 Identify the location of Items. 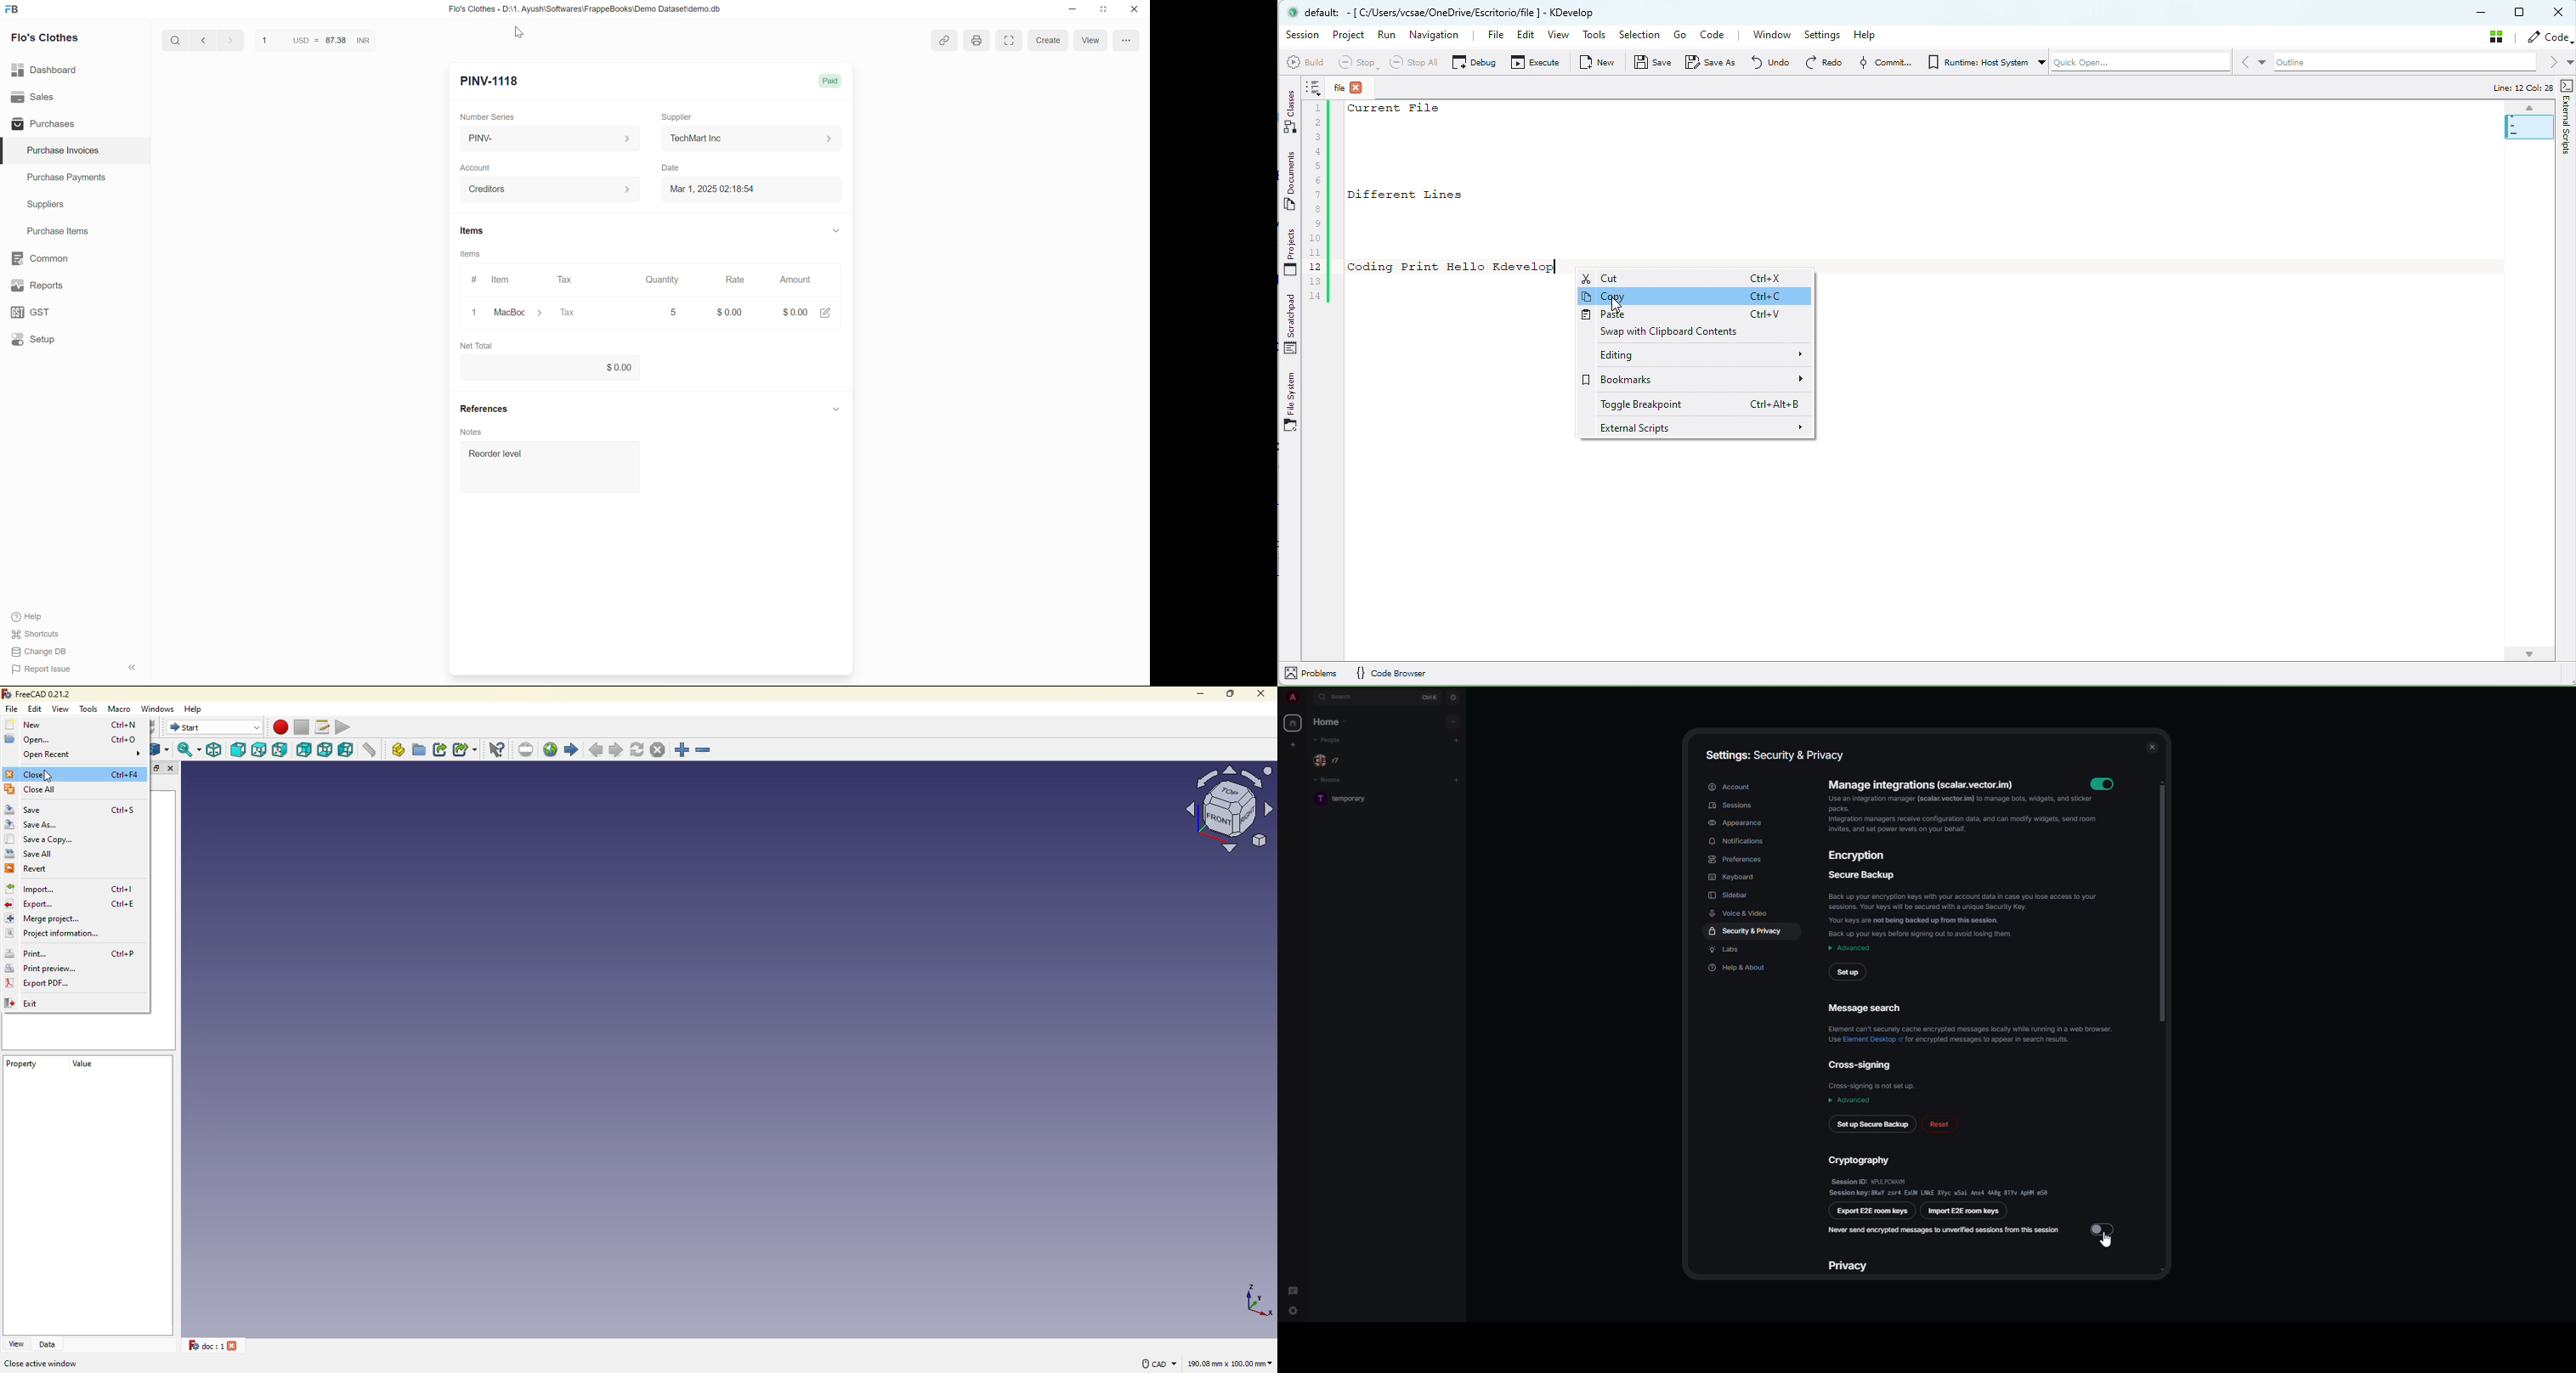
(473, 231).